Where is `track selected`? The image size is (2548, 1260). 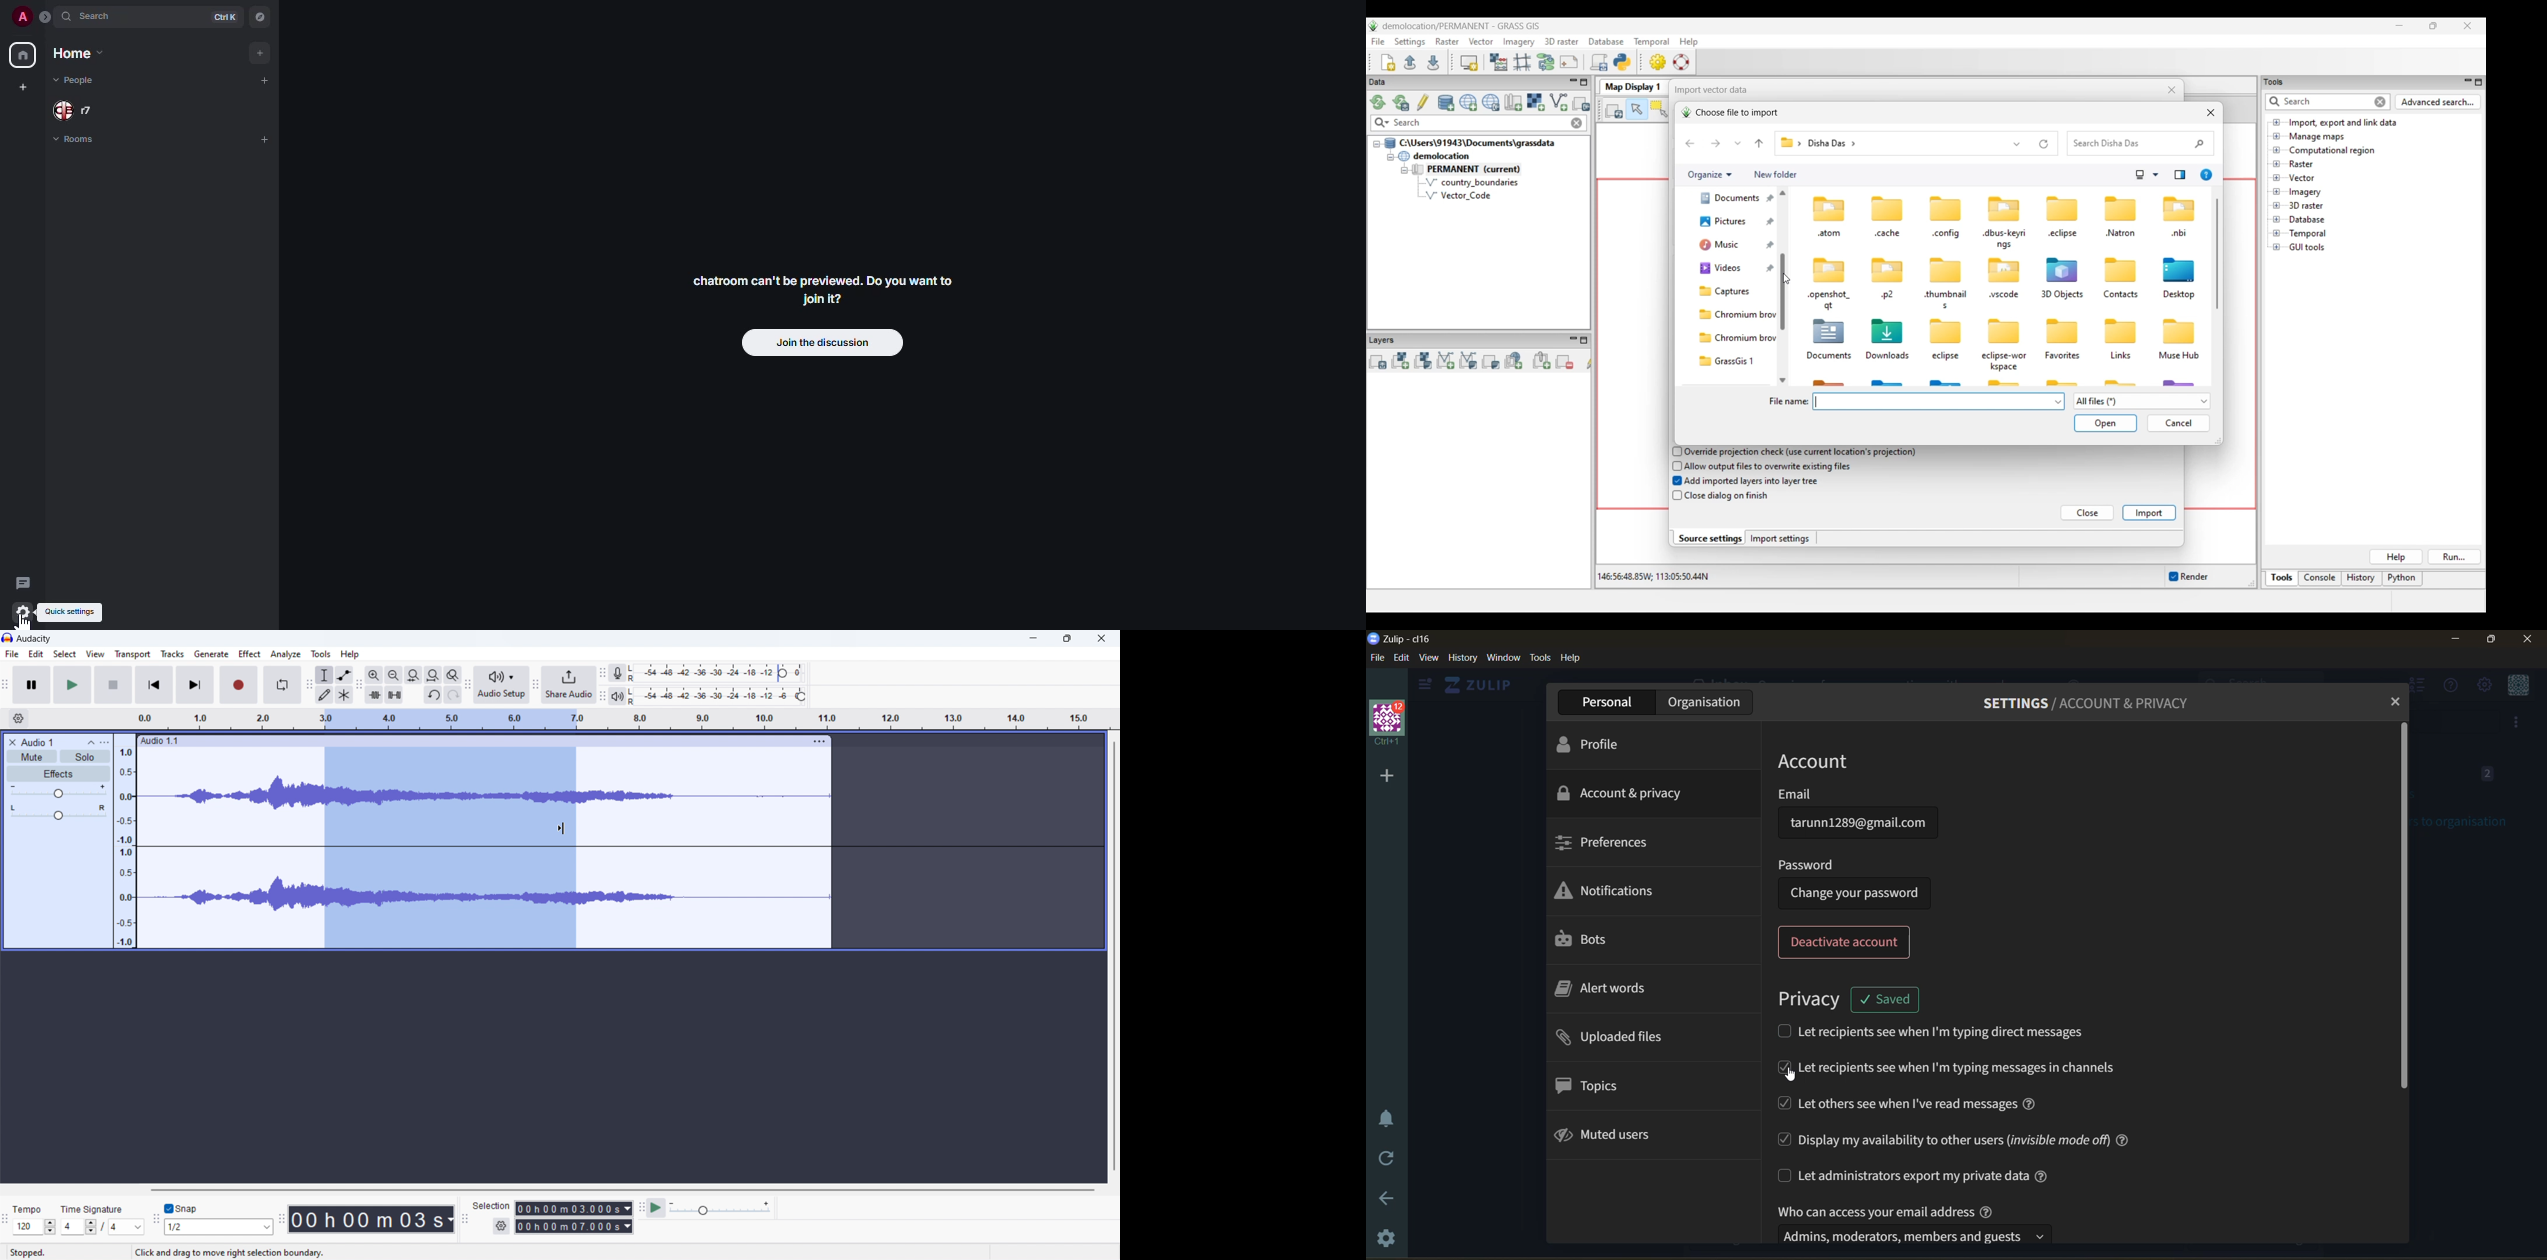
track selected is located at coordinates (706, 847).